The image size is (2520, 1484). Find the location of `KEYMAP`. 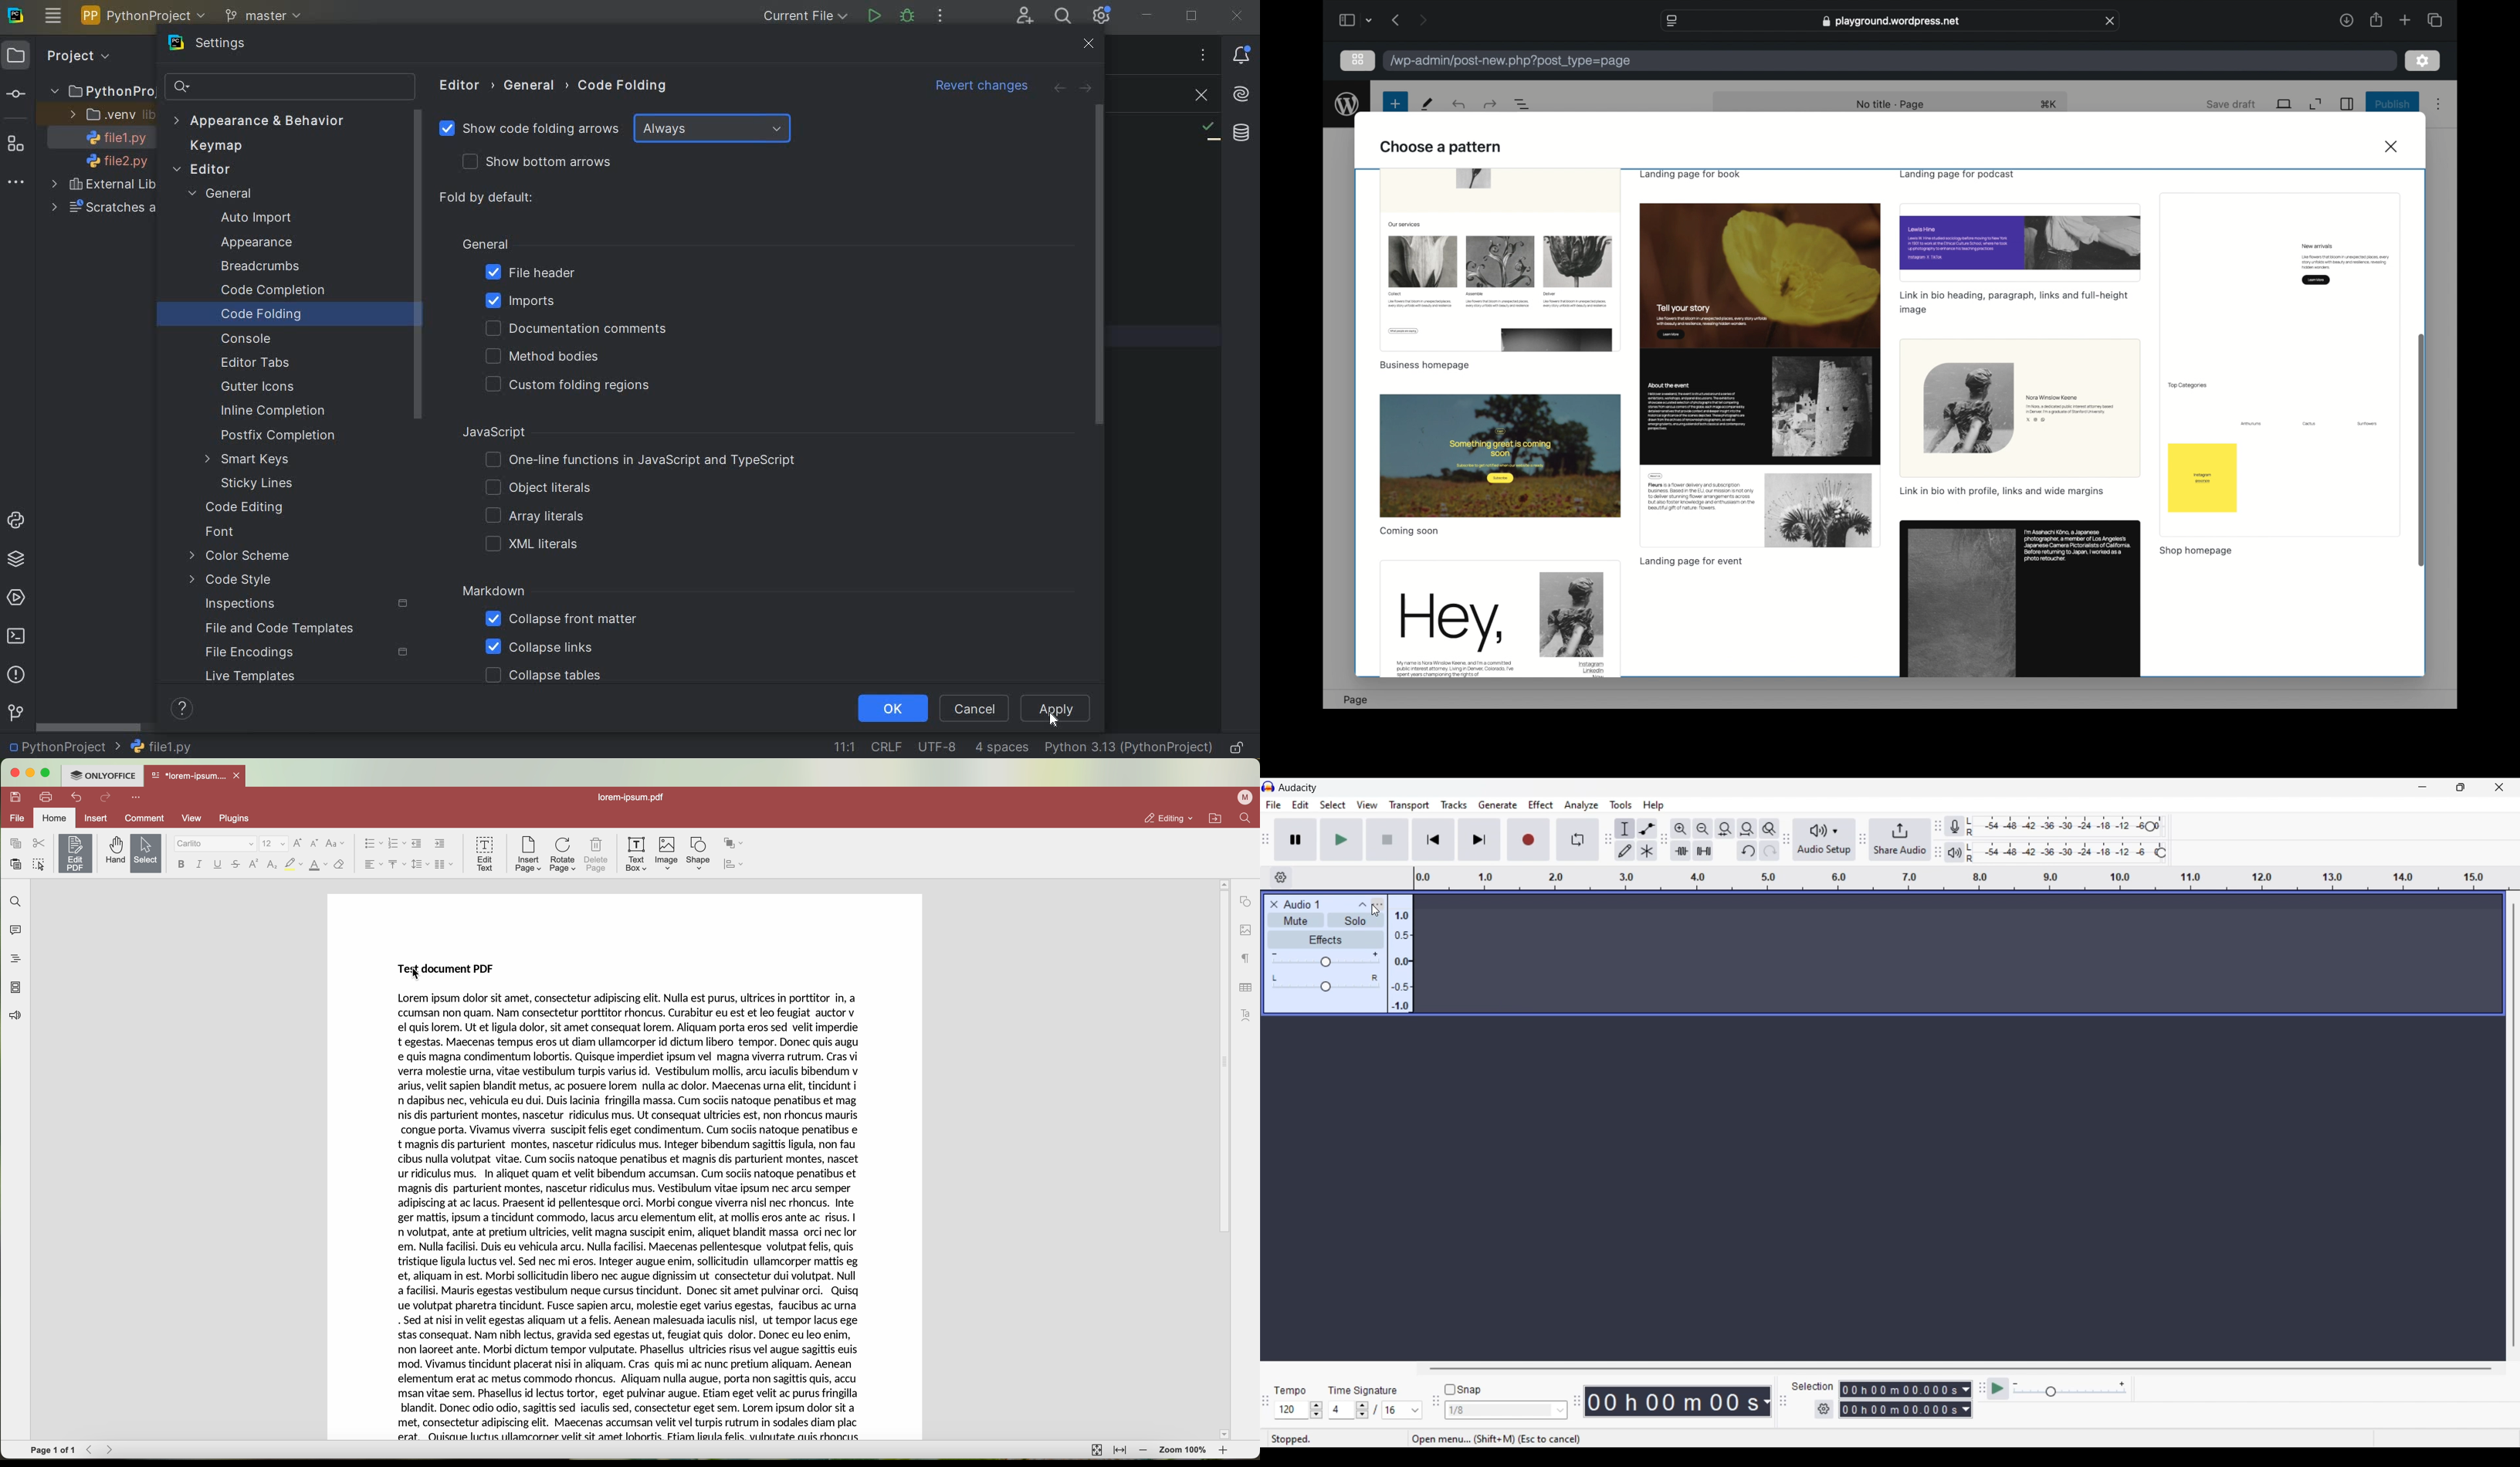

KEYMAP is located at coordinates (221, 146).